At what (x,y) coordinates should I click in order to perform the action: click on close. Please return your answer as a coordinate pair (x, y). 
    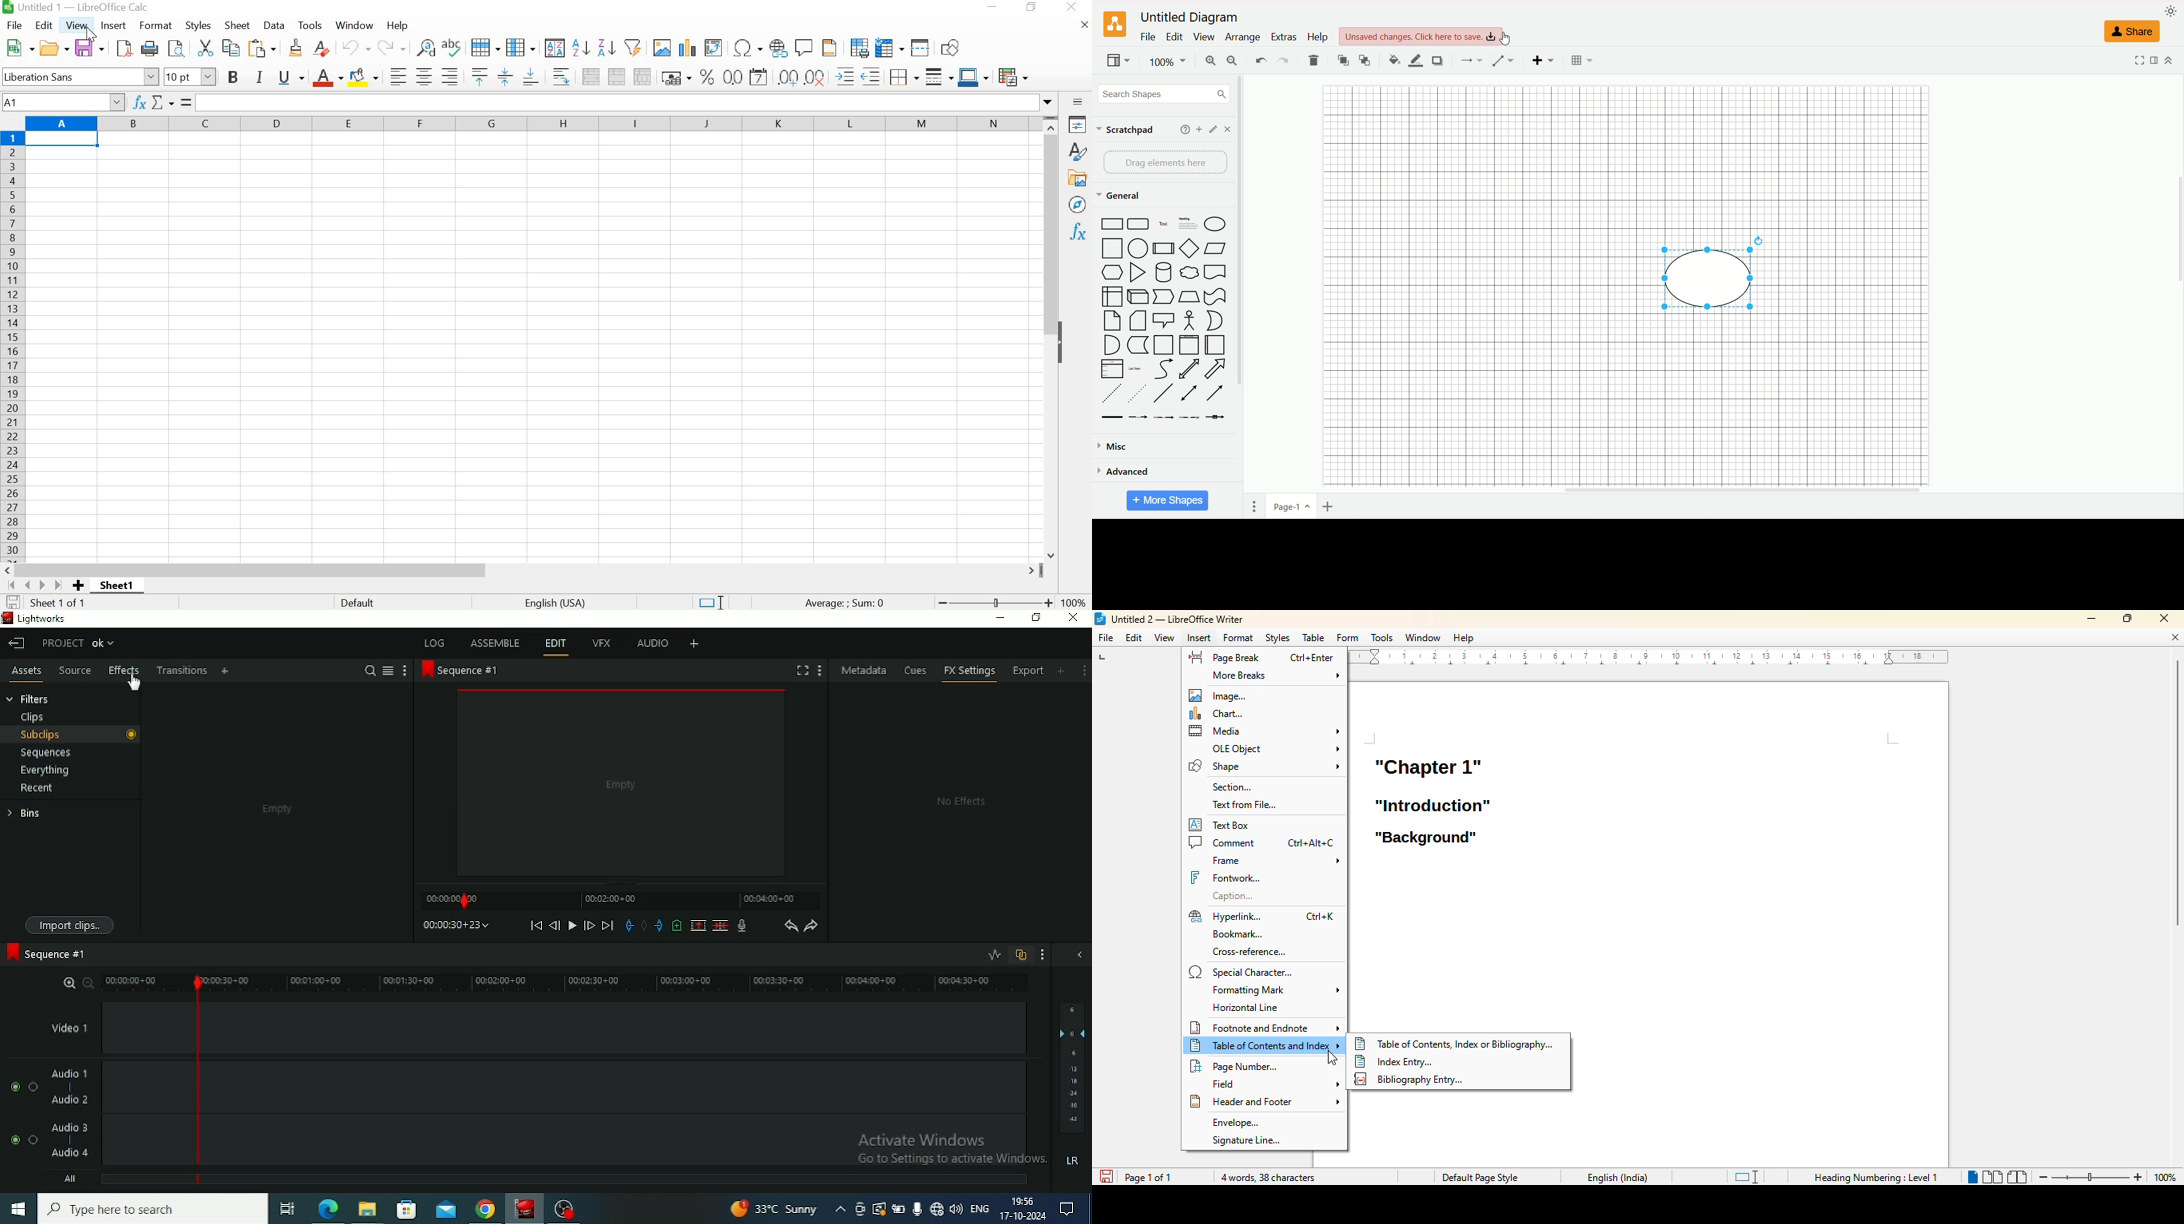
    Looking at the image, I should click on (2163, 617).